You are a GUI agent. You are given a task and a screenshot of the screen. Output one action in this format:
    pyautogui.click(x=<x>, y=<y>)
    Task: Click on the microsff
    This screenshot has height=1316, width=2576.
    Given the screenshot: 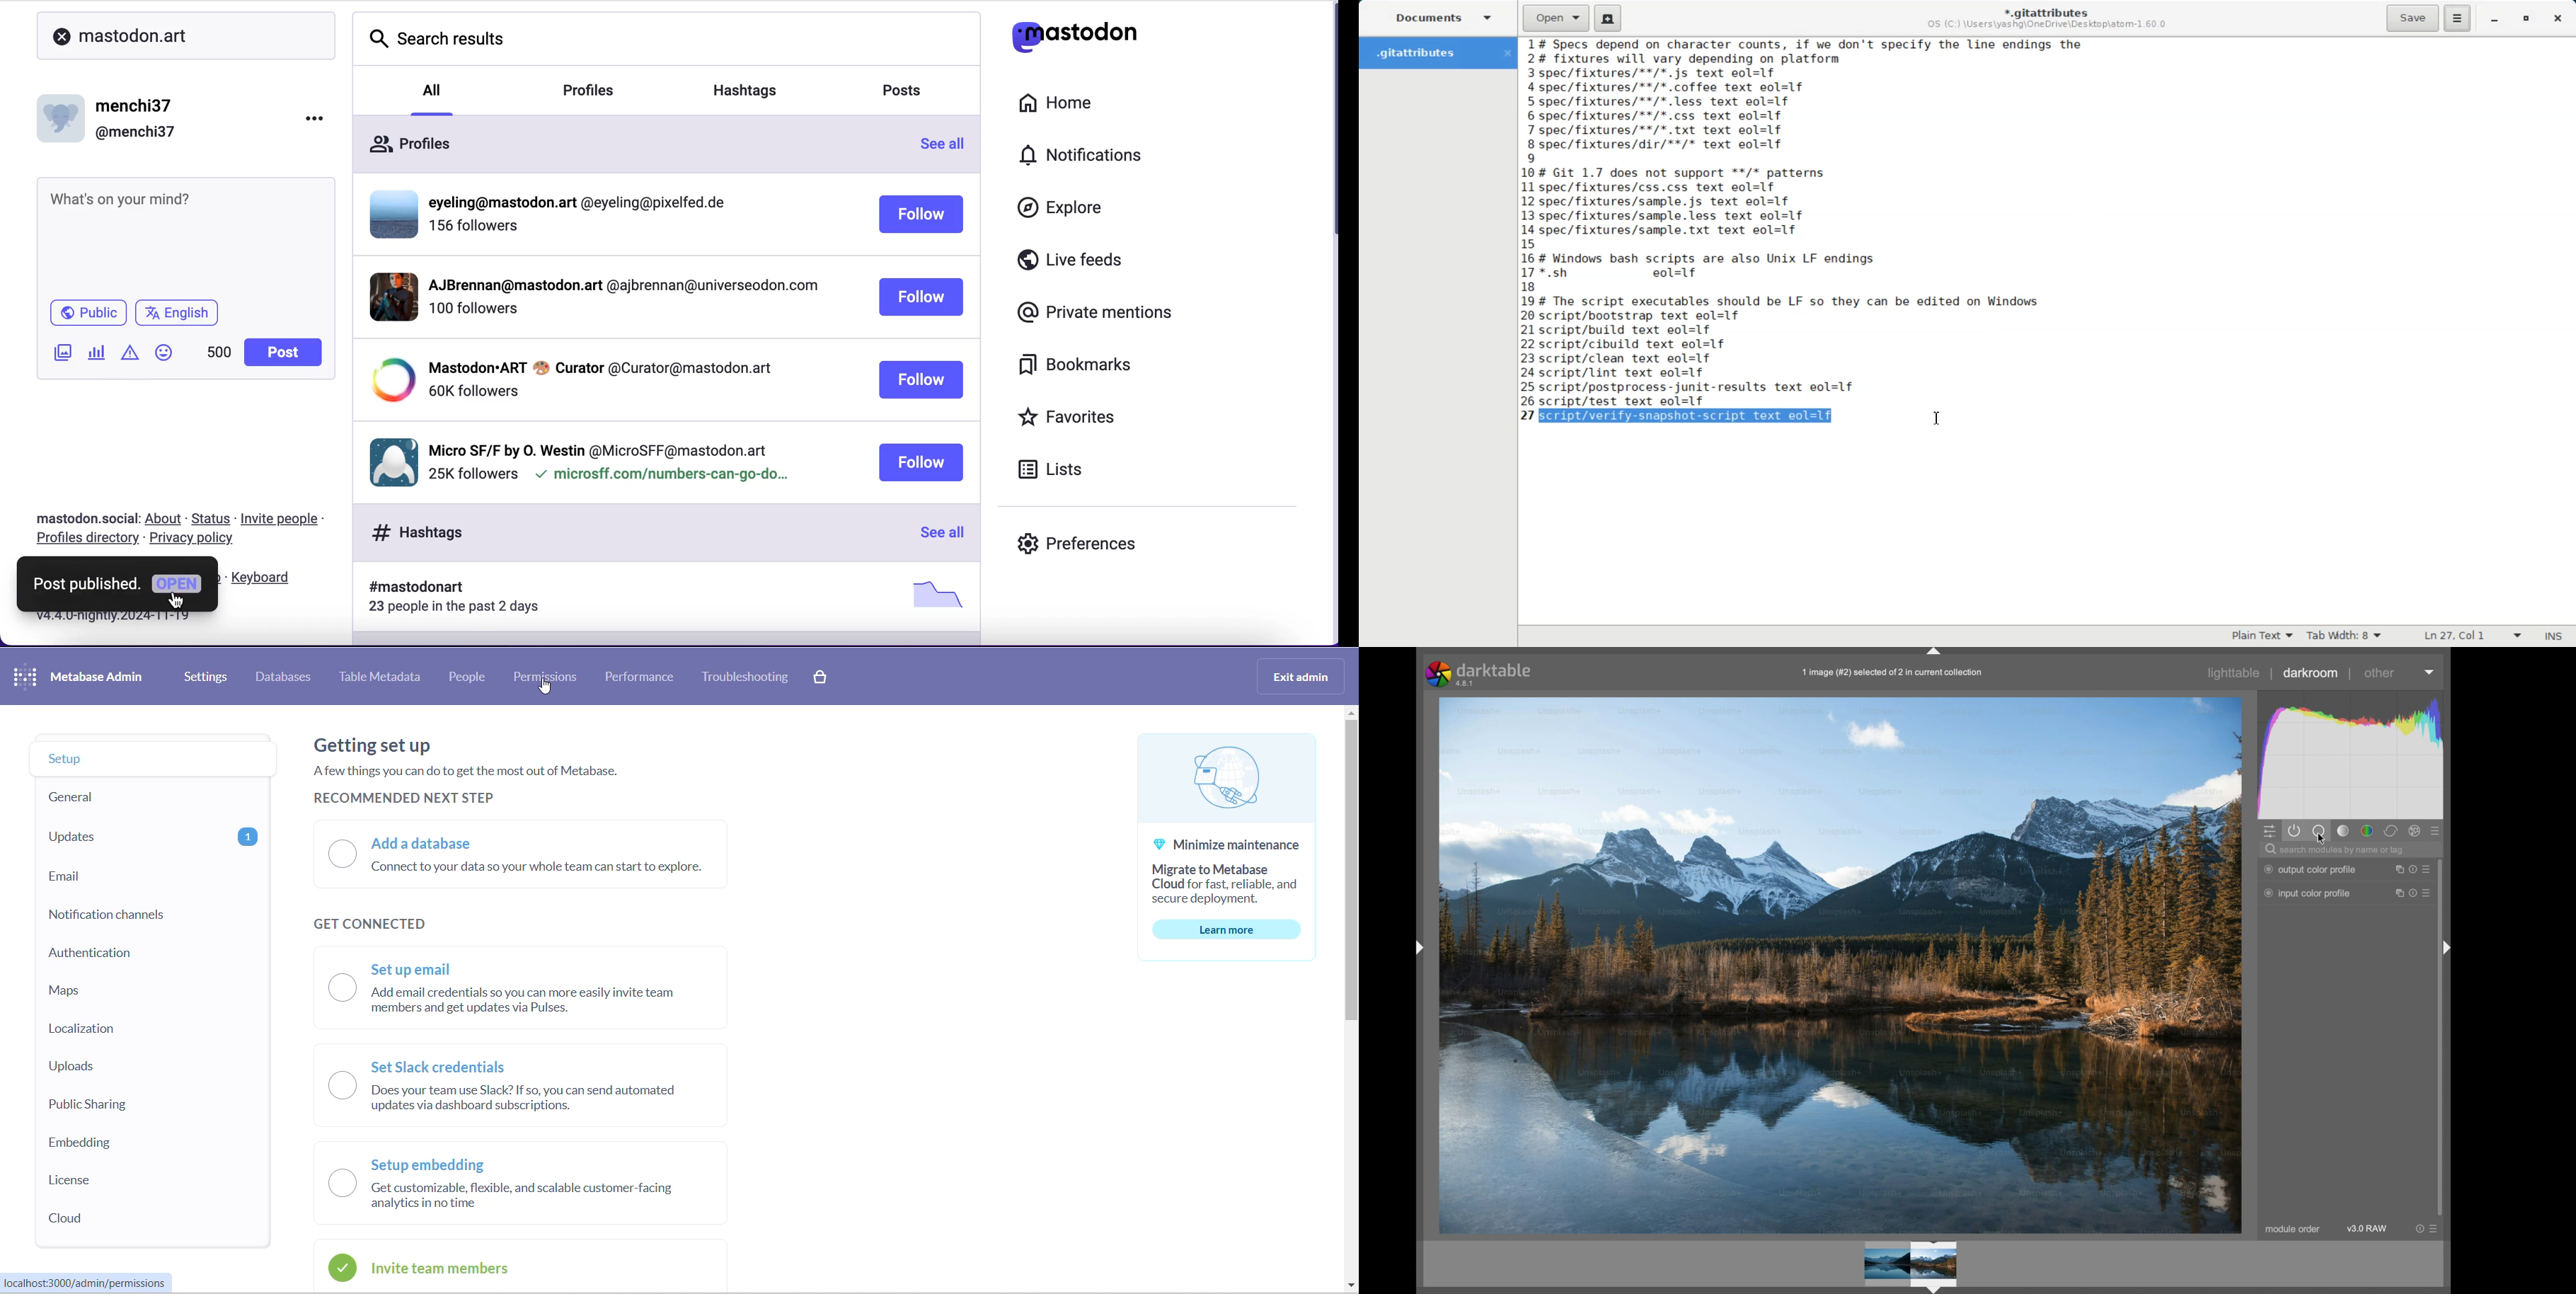 What is the action you would take?
    pyautogui.click(x=660, y=477)
    